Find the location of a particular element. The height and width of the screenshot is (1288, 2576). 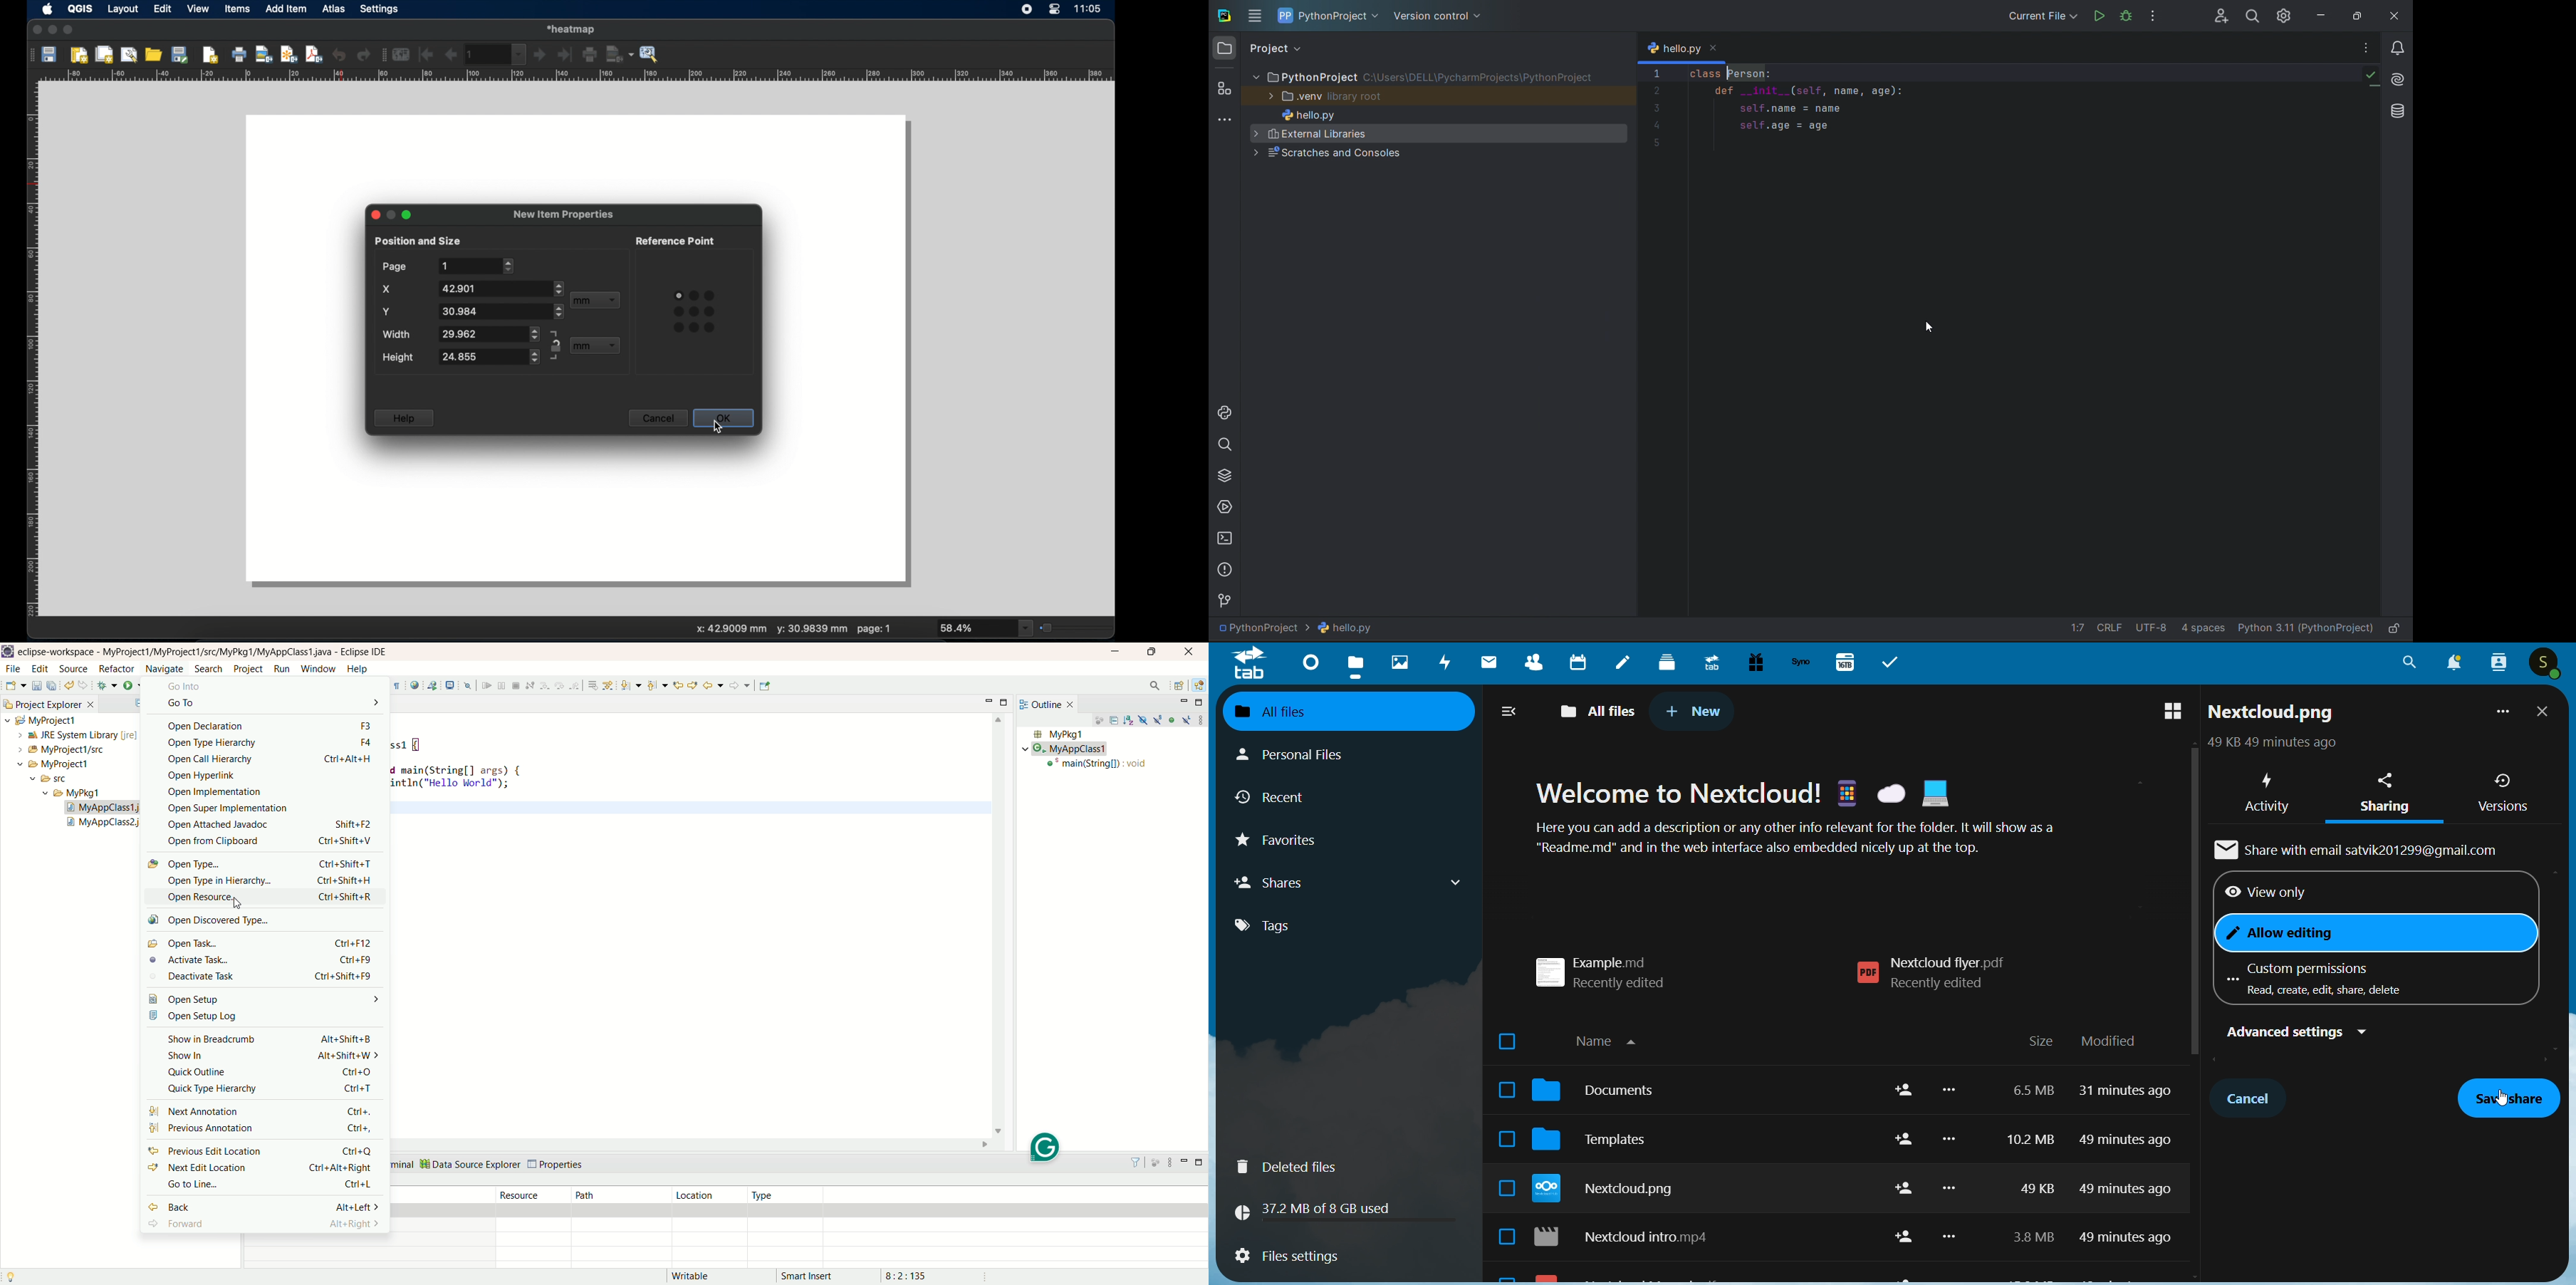

close is located at coordinates (1193, 651).